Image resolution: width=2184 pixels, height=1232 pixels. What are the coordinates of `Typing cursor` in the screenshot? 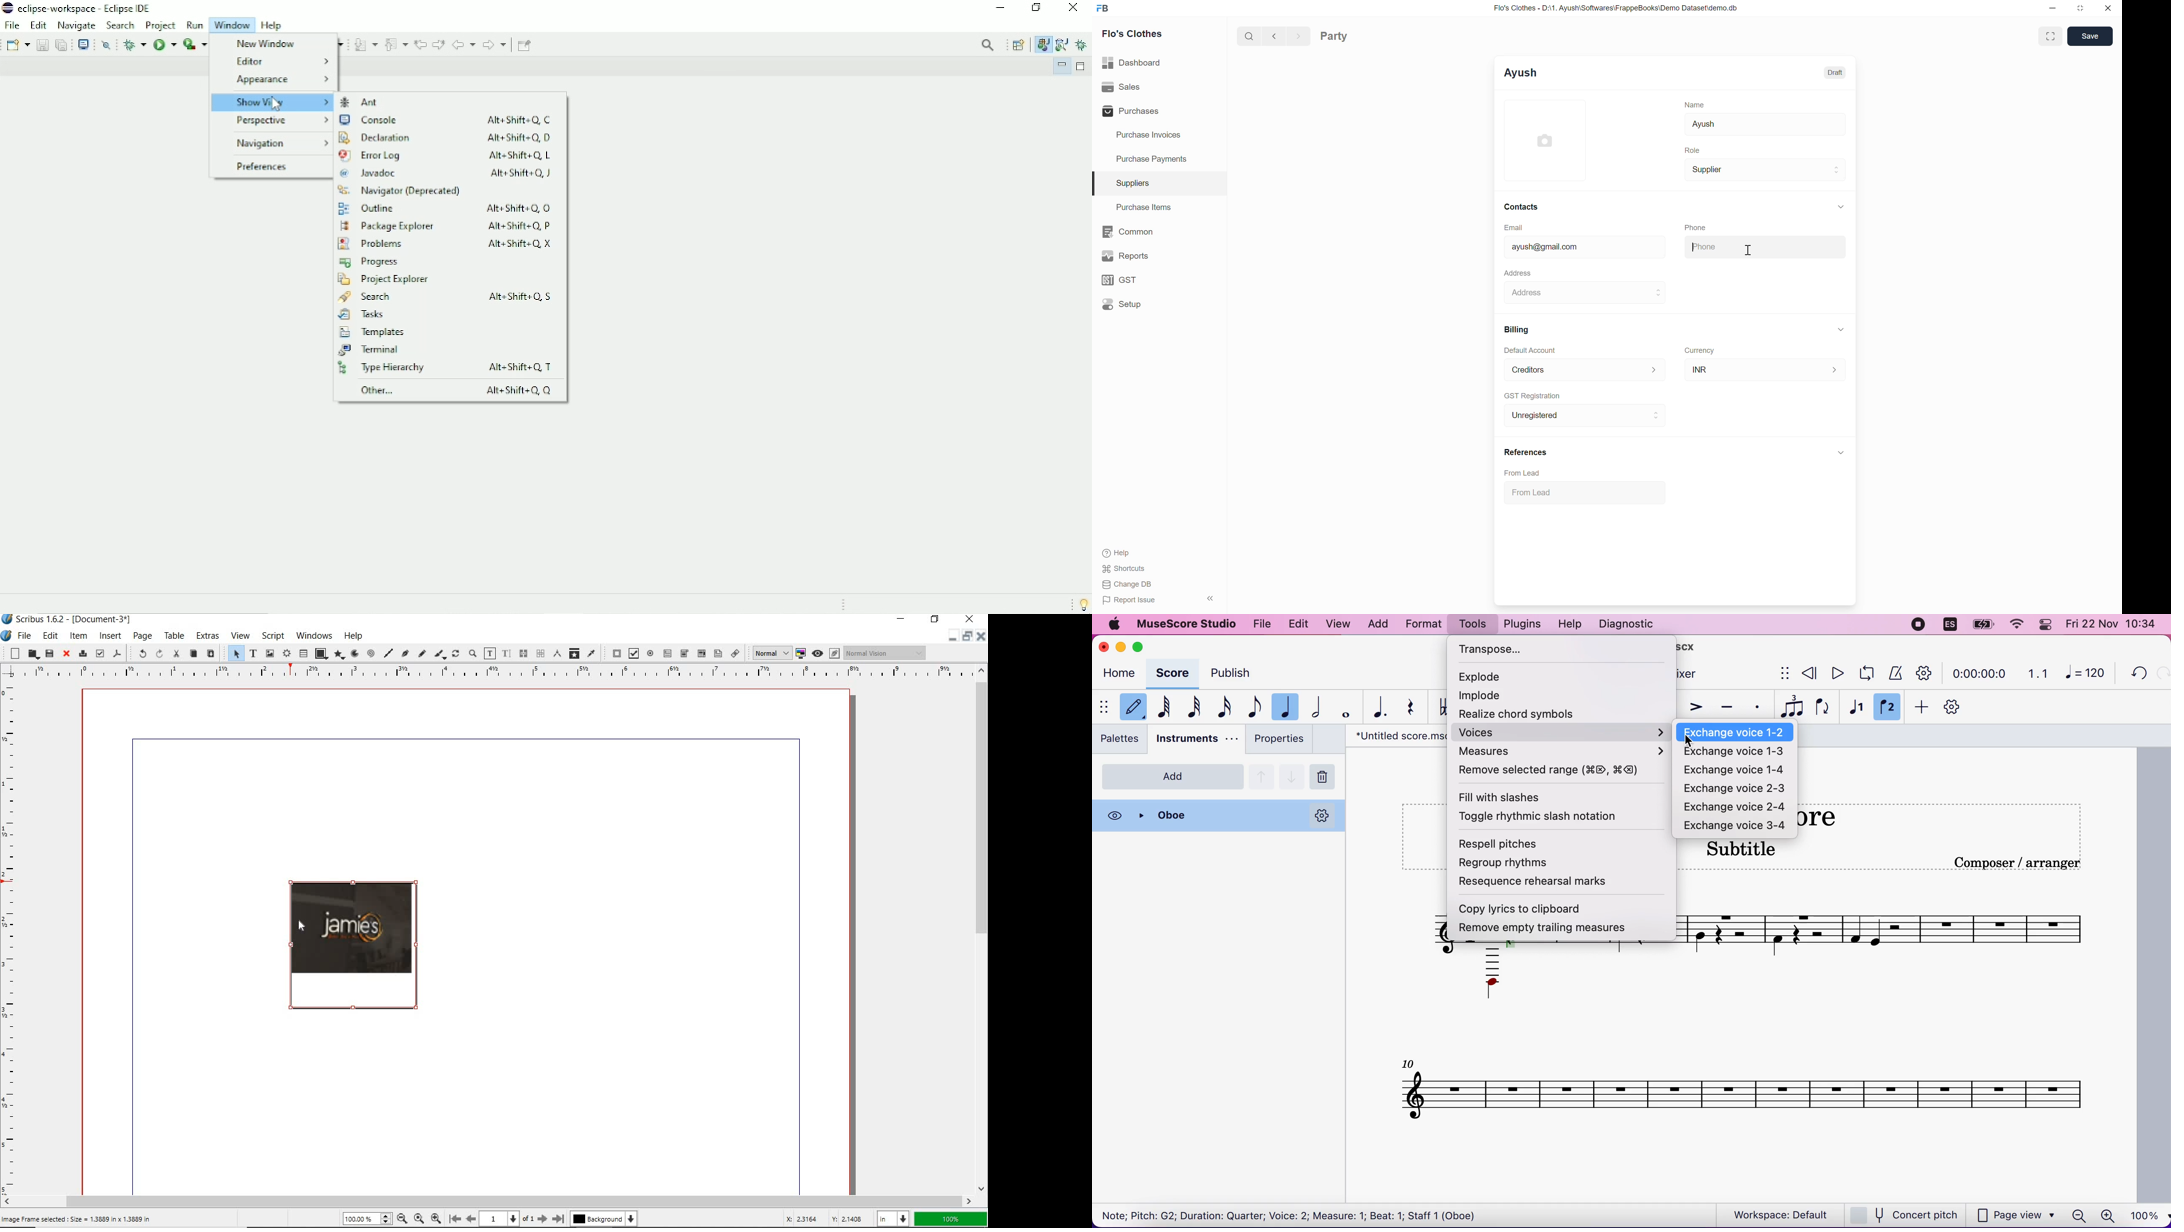 It's located at (1512, 247).